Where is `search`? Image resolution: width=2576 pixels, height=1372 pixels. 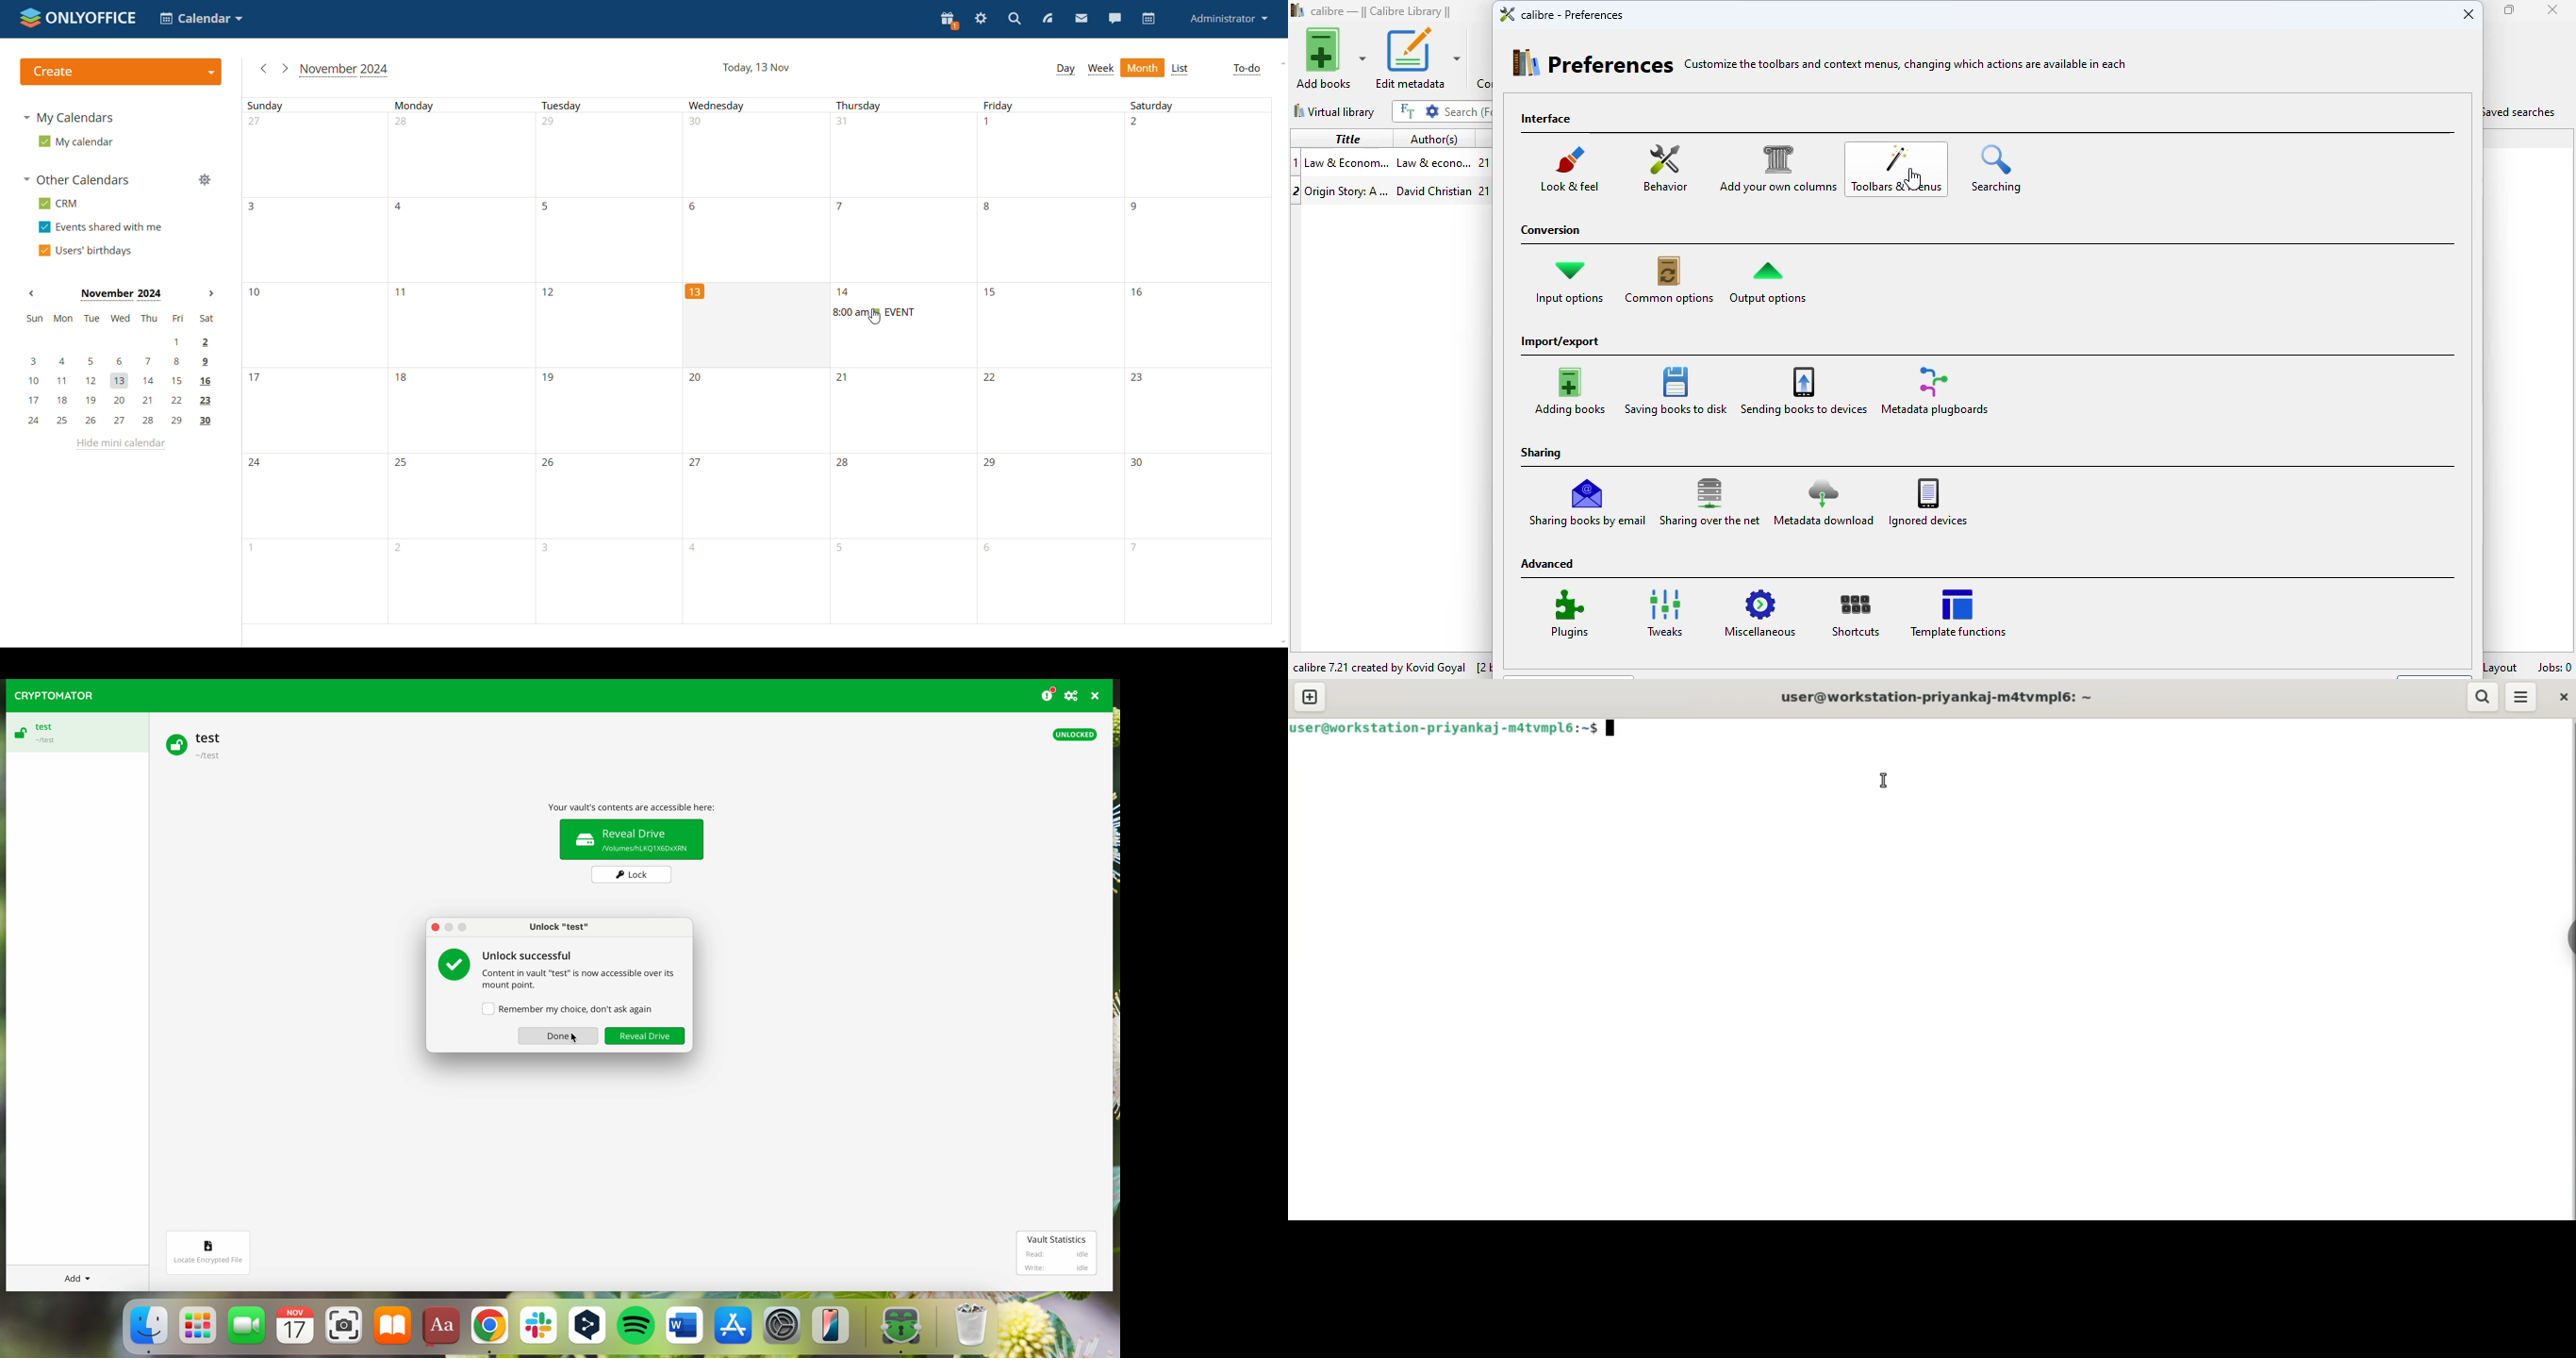
search is located at coordinates (1466, 111).